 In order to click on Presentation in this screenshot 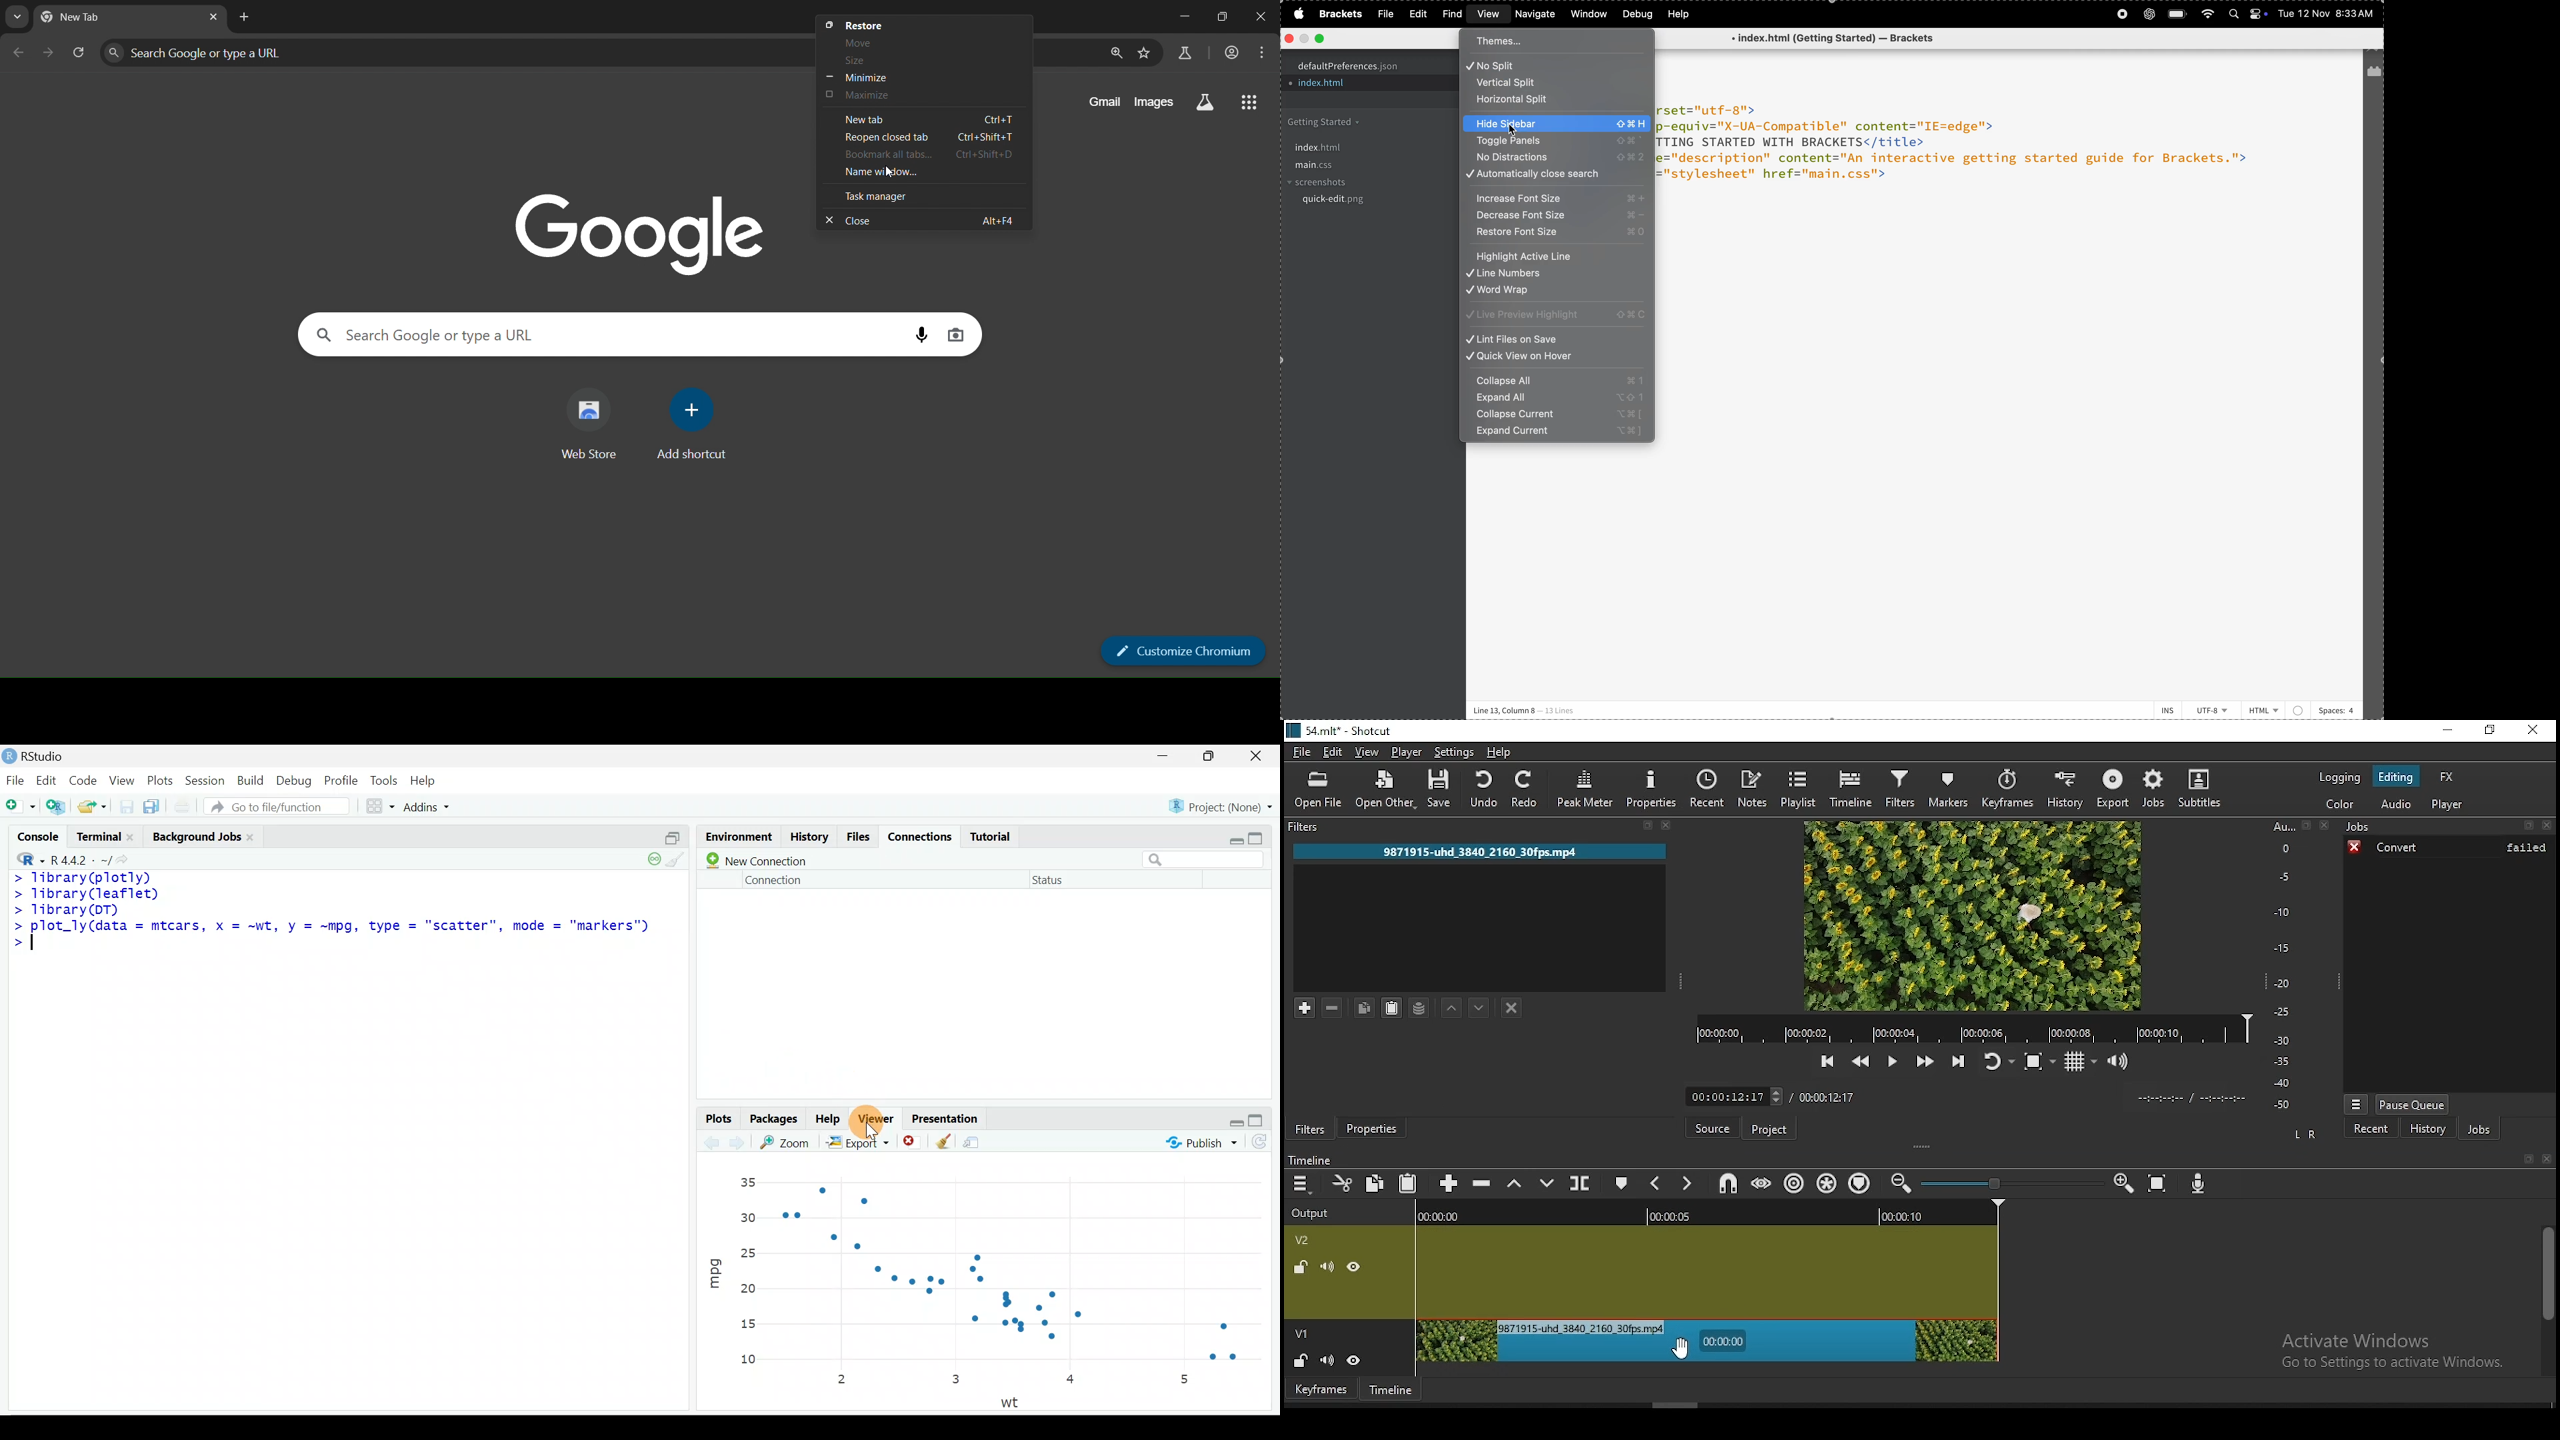, I will do `click(947, 1117)`.